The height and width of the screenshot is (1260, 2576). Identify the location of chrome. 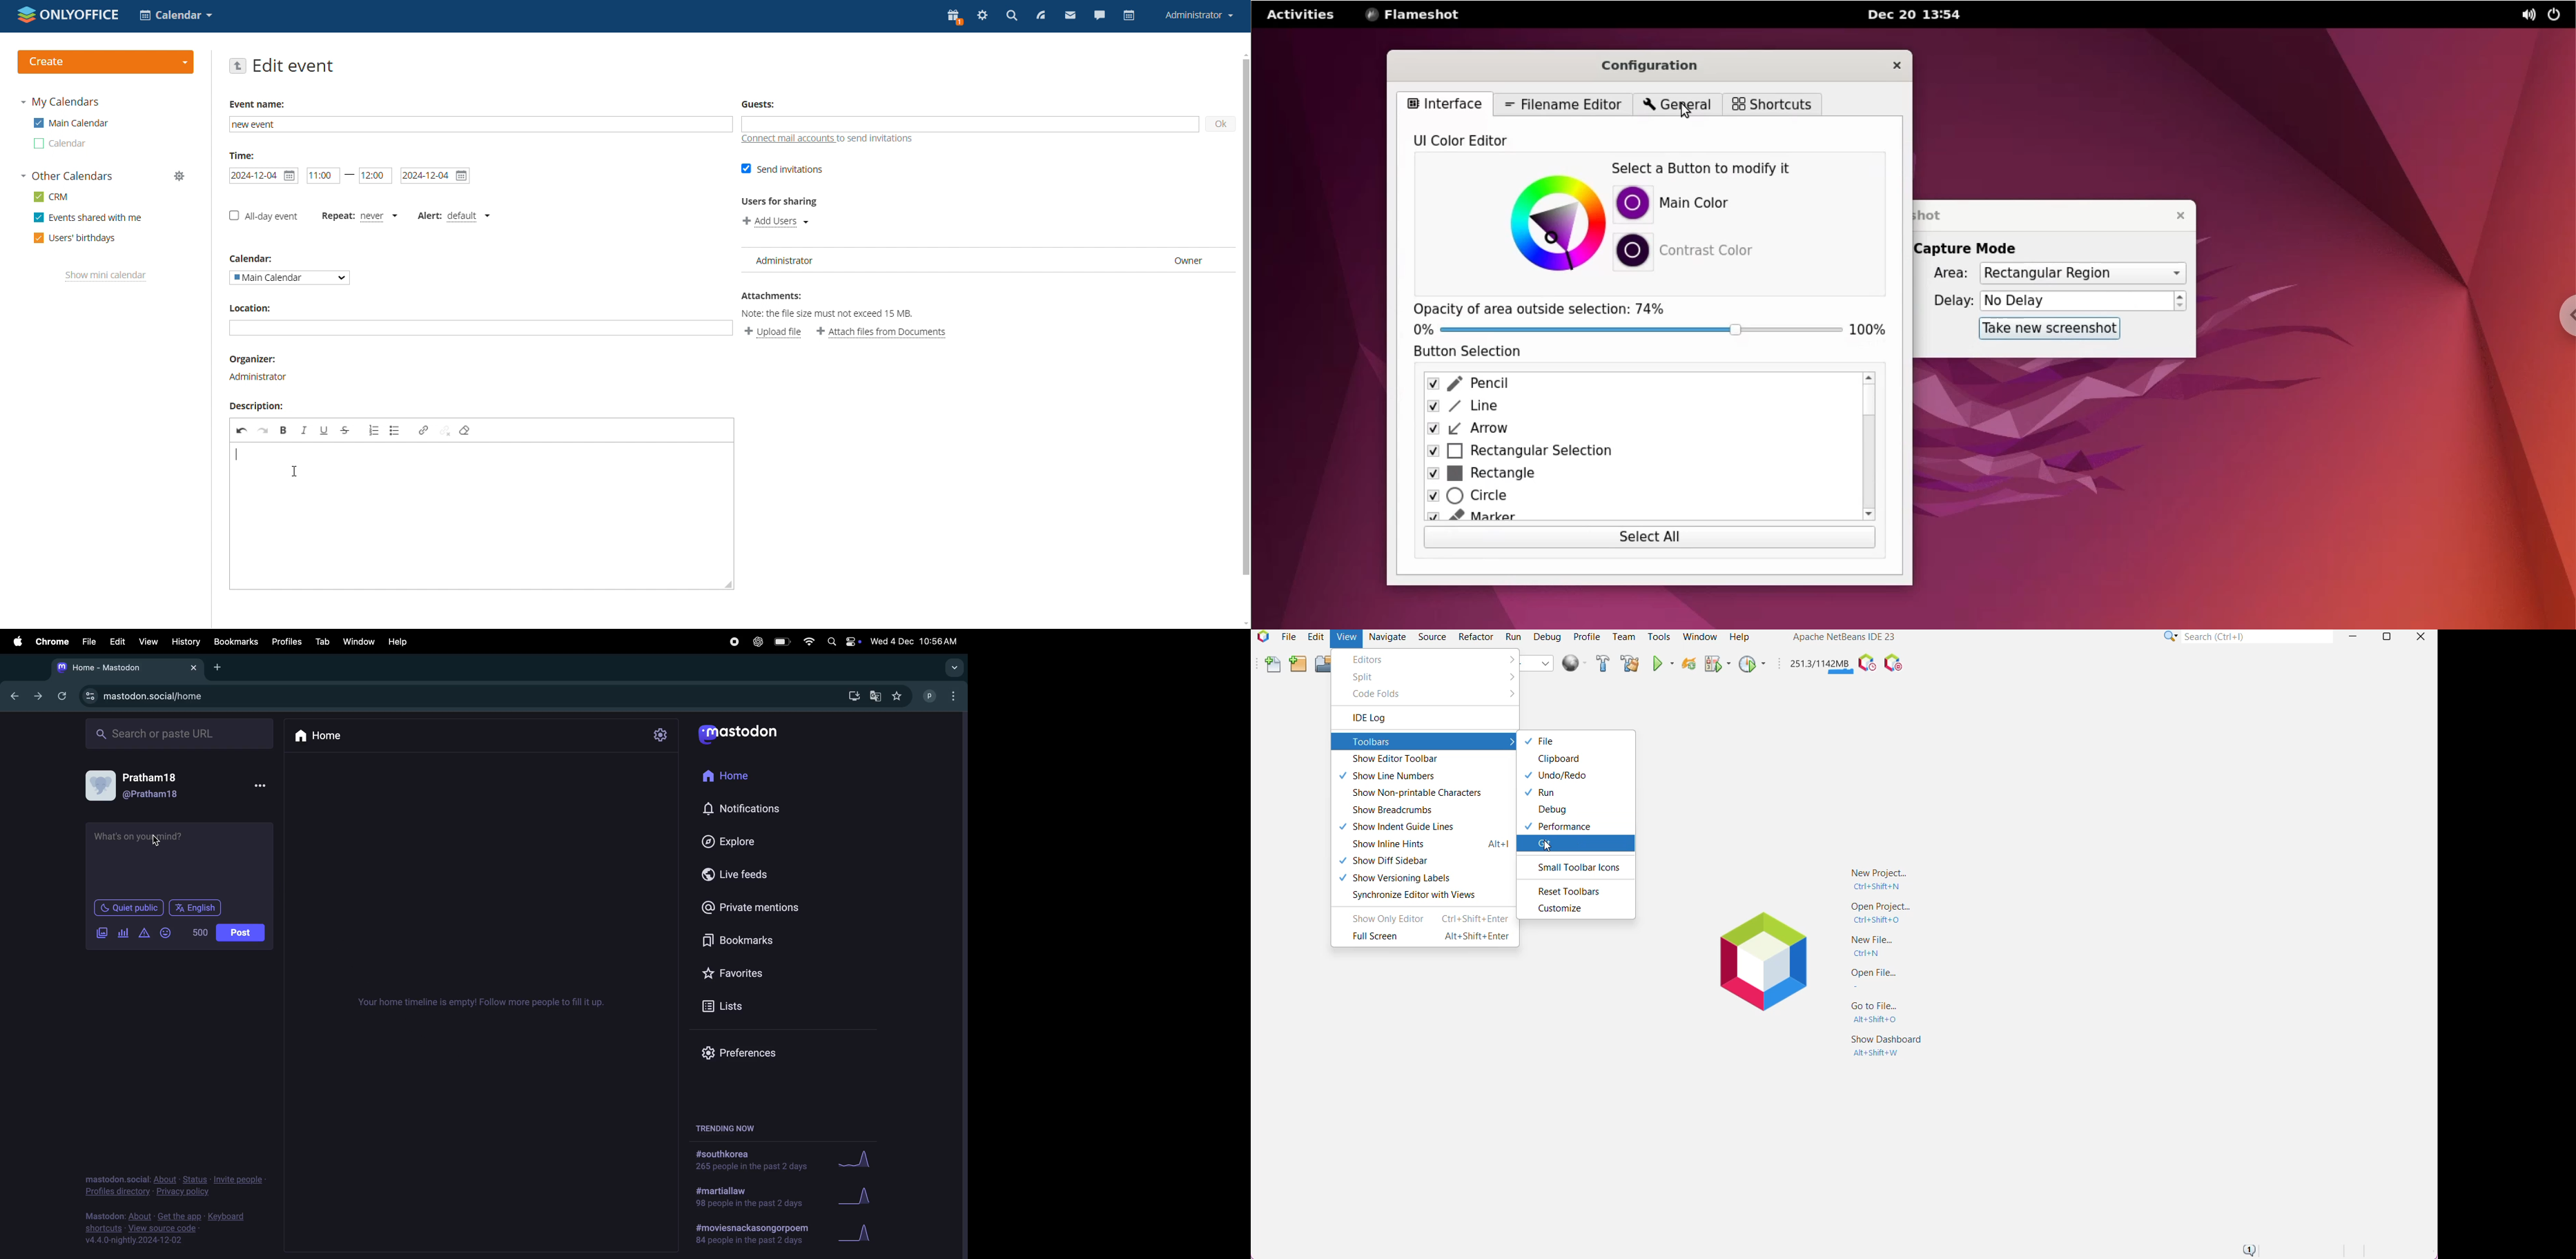
(50, 641).